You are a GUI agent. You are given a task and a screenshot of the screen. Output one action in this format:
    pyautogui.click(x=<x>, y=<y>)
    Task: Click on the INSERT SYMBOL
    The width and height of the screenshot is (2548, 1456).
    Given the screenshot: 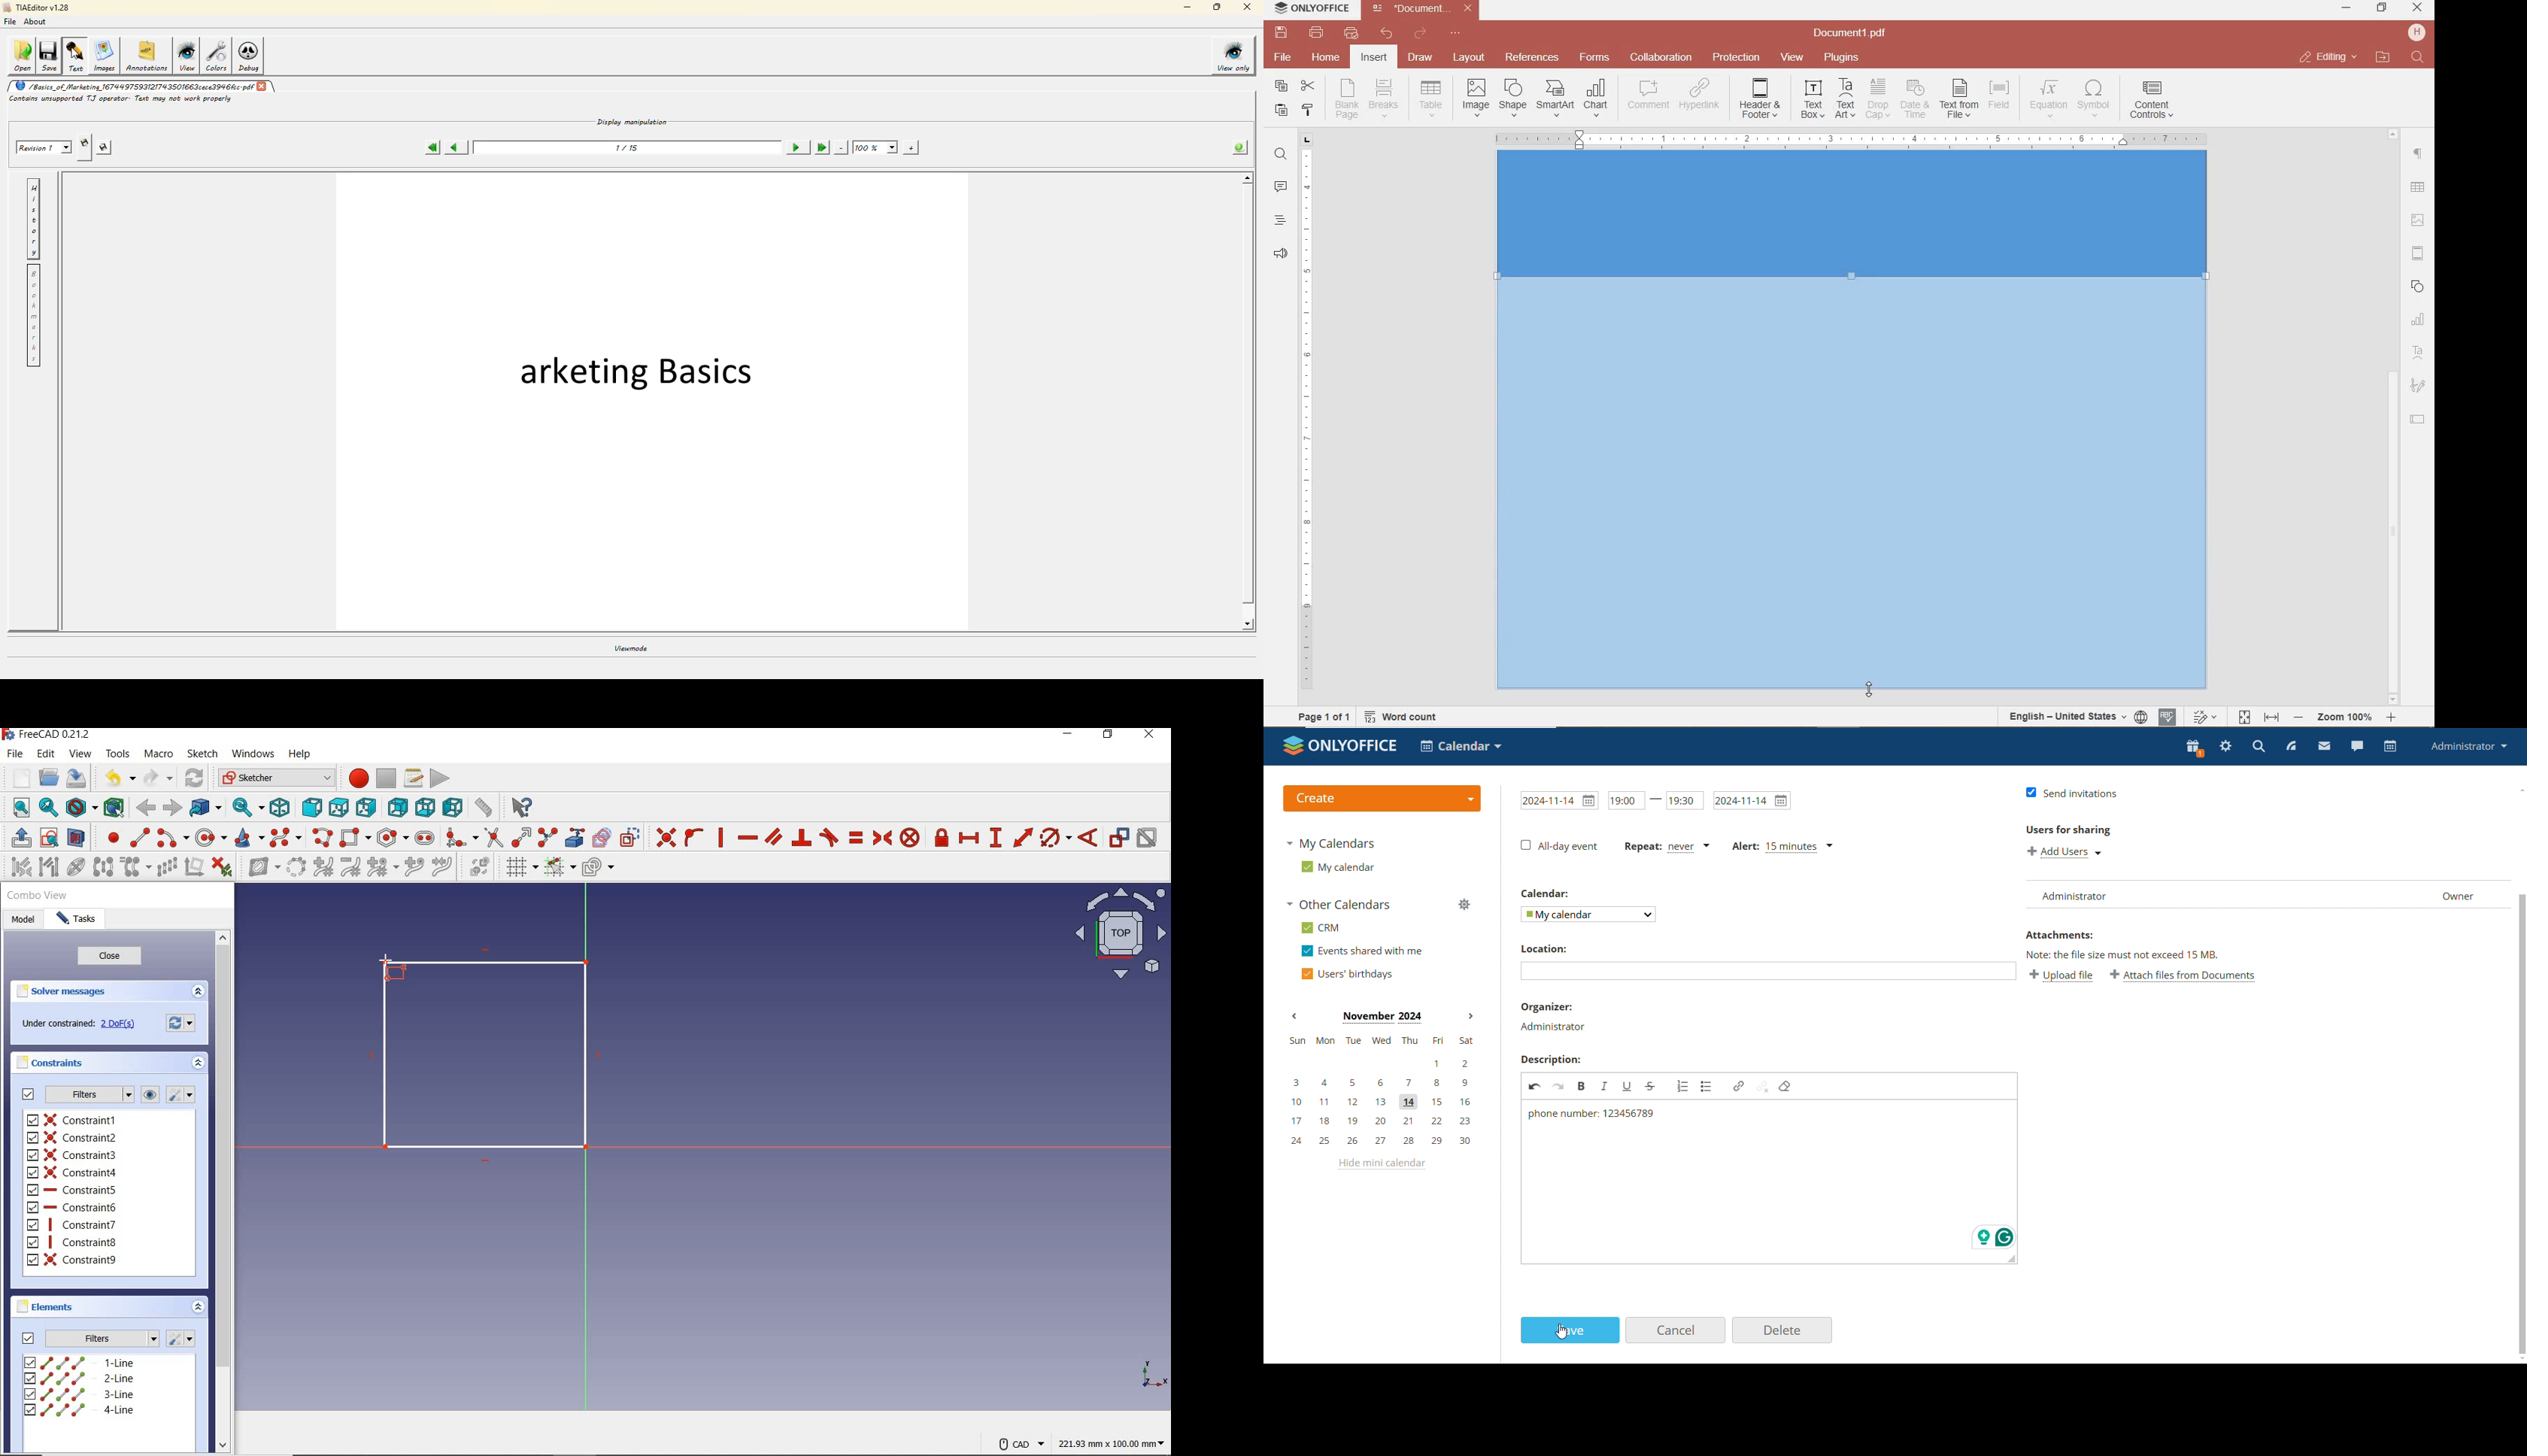 What is the action you would take?
    pyautogui.click(x=2094, y=98)
    